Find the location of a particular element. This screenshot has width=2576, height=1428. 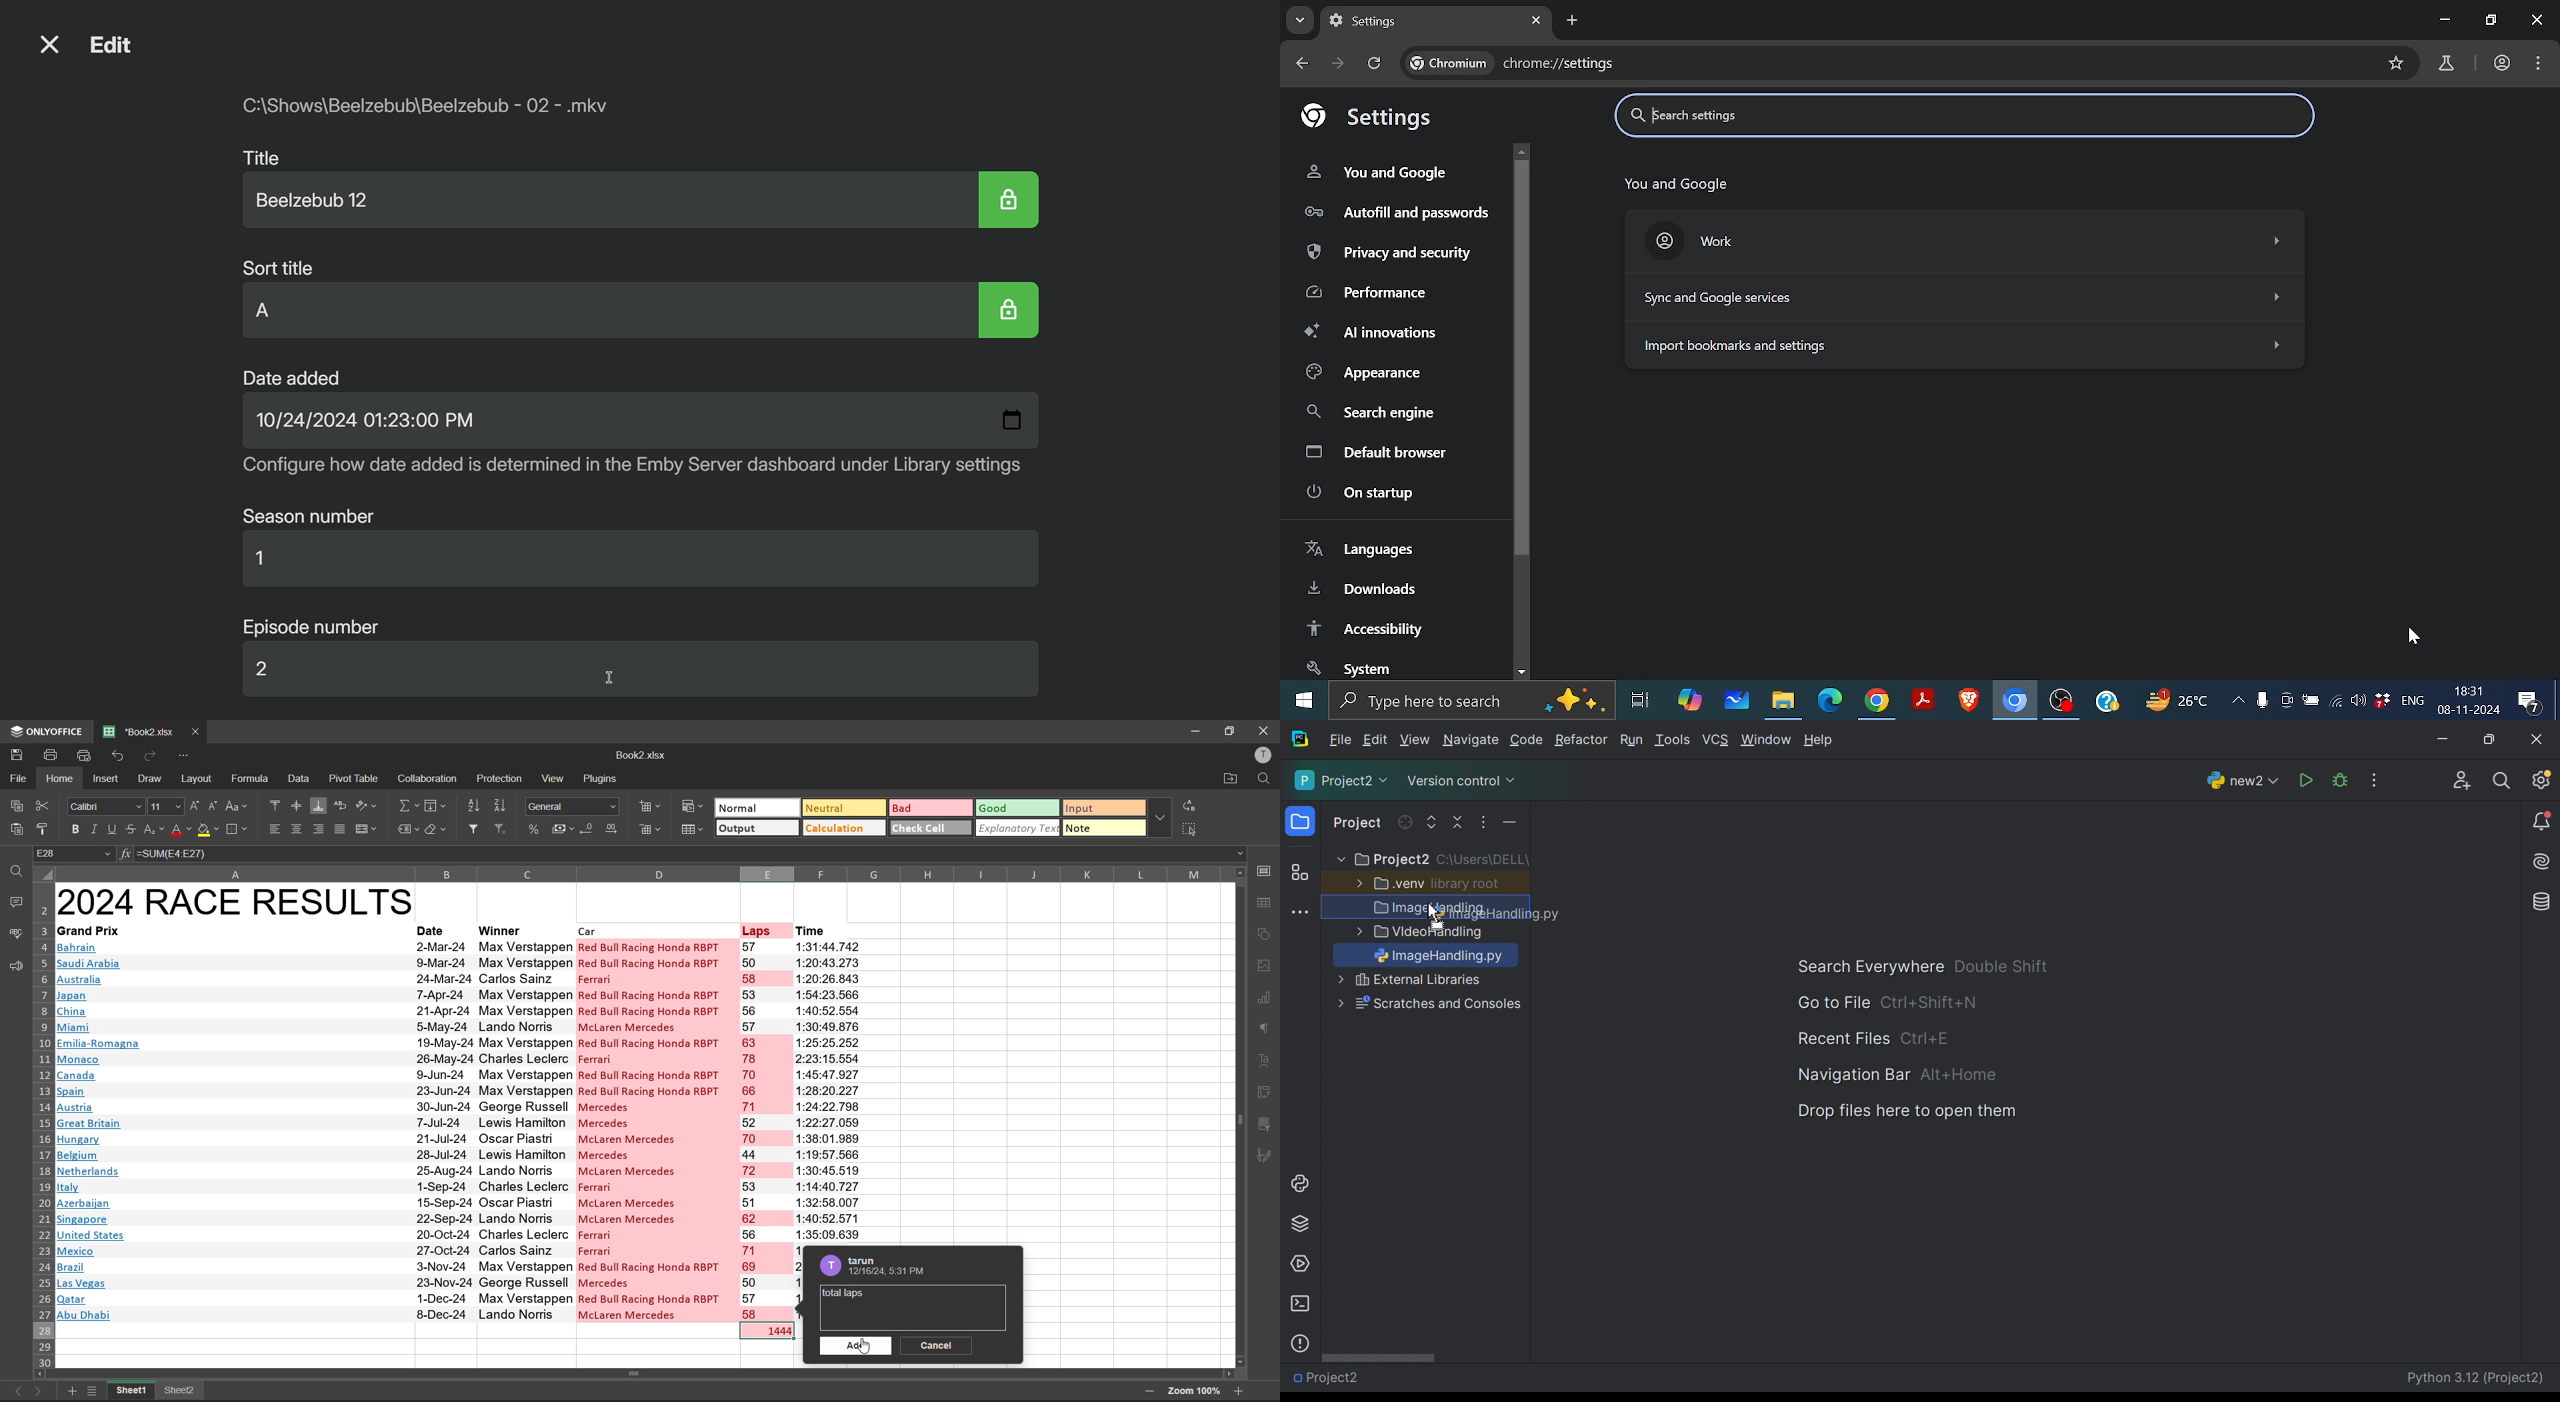

Collapse all is located at coordinates (1459, 823).